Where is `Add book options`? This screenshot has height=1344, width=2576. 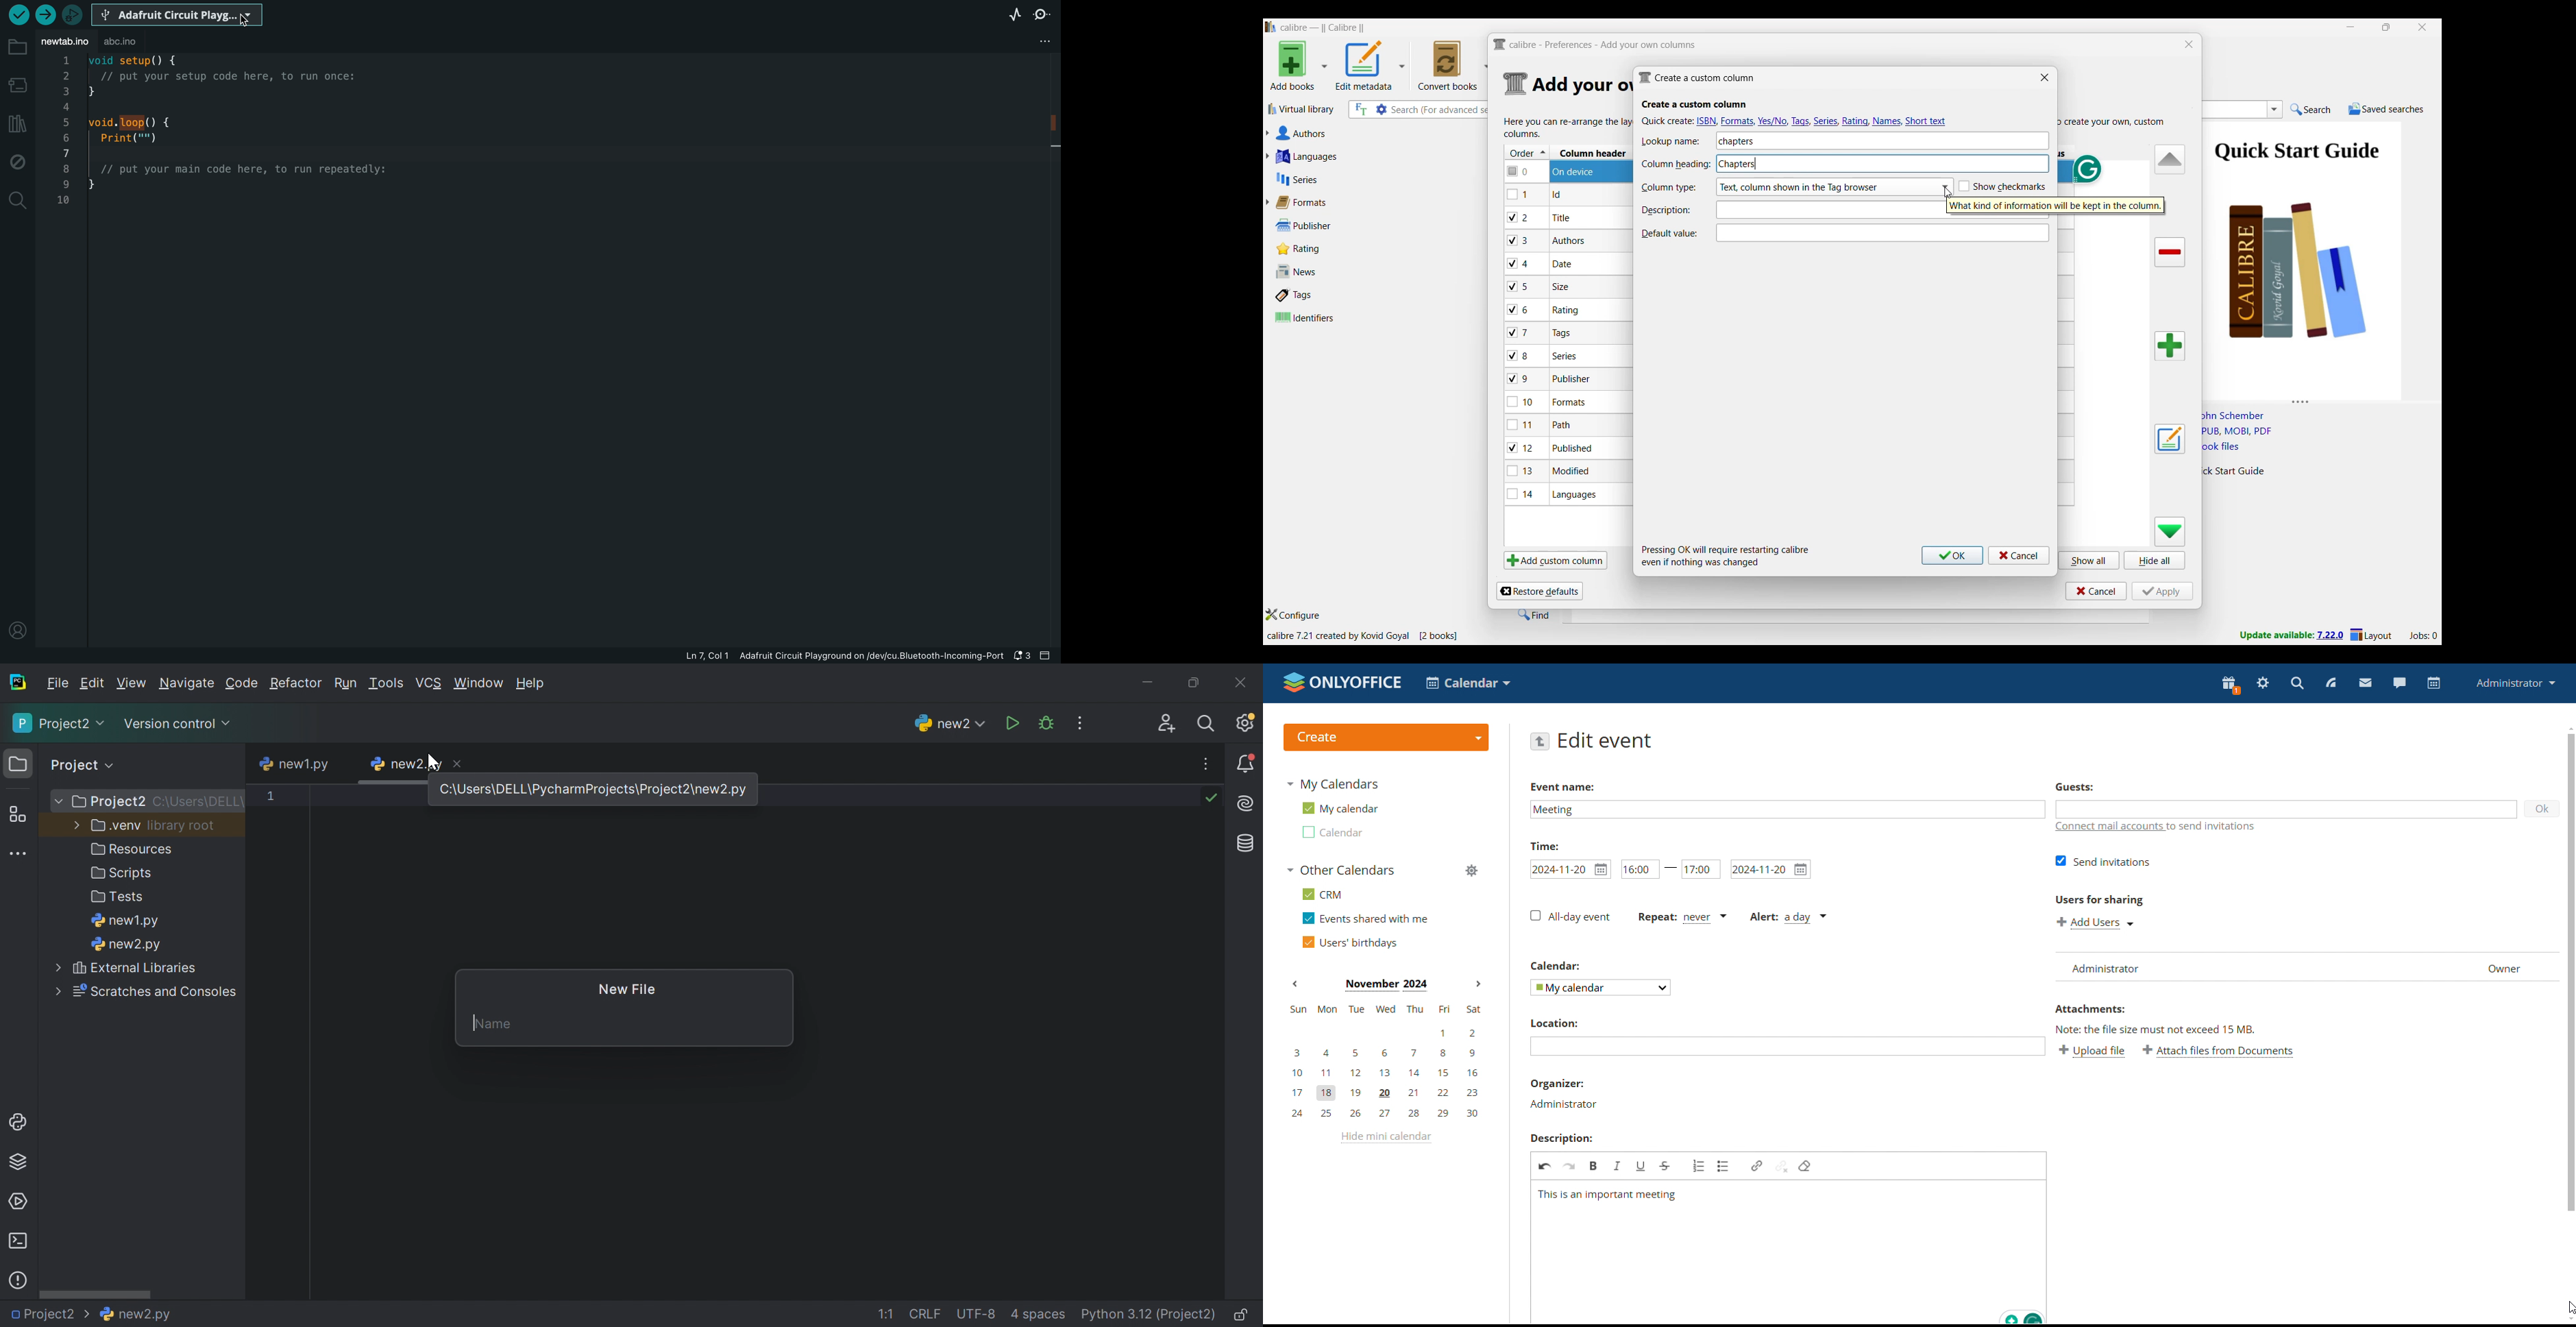 Add book options is located at coordinates (1299, 65).